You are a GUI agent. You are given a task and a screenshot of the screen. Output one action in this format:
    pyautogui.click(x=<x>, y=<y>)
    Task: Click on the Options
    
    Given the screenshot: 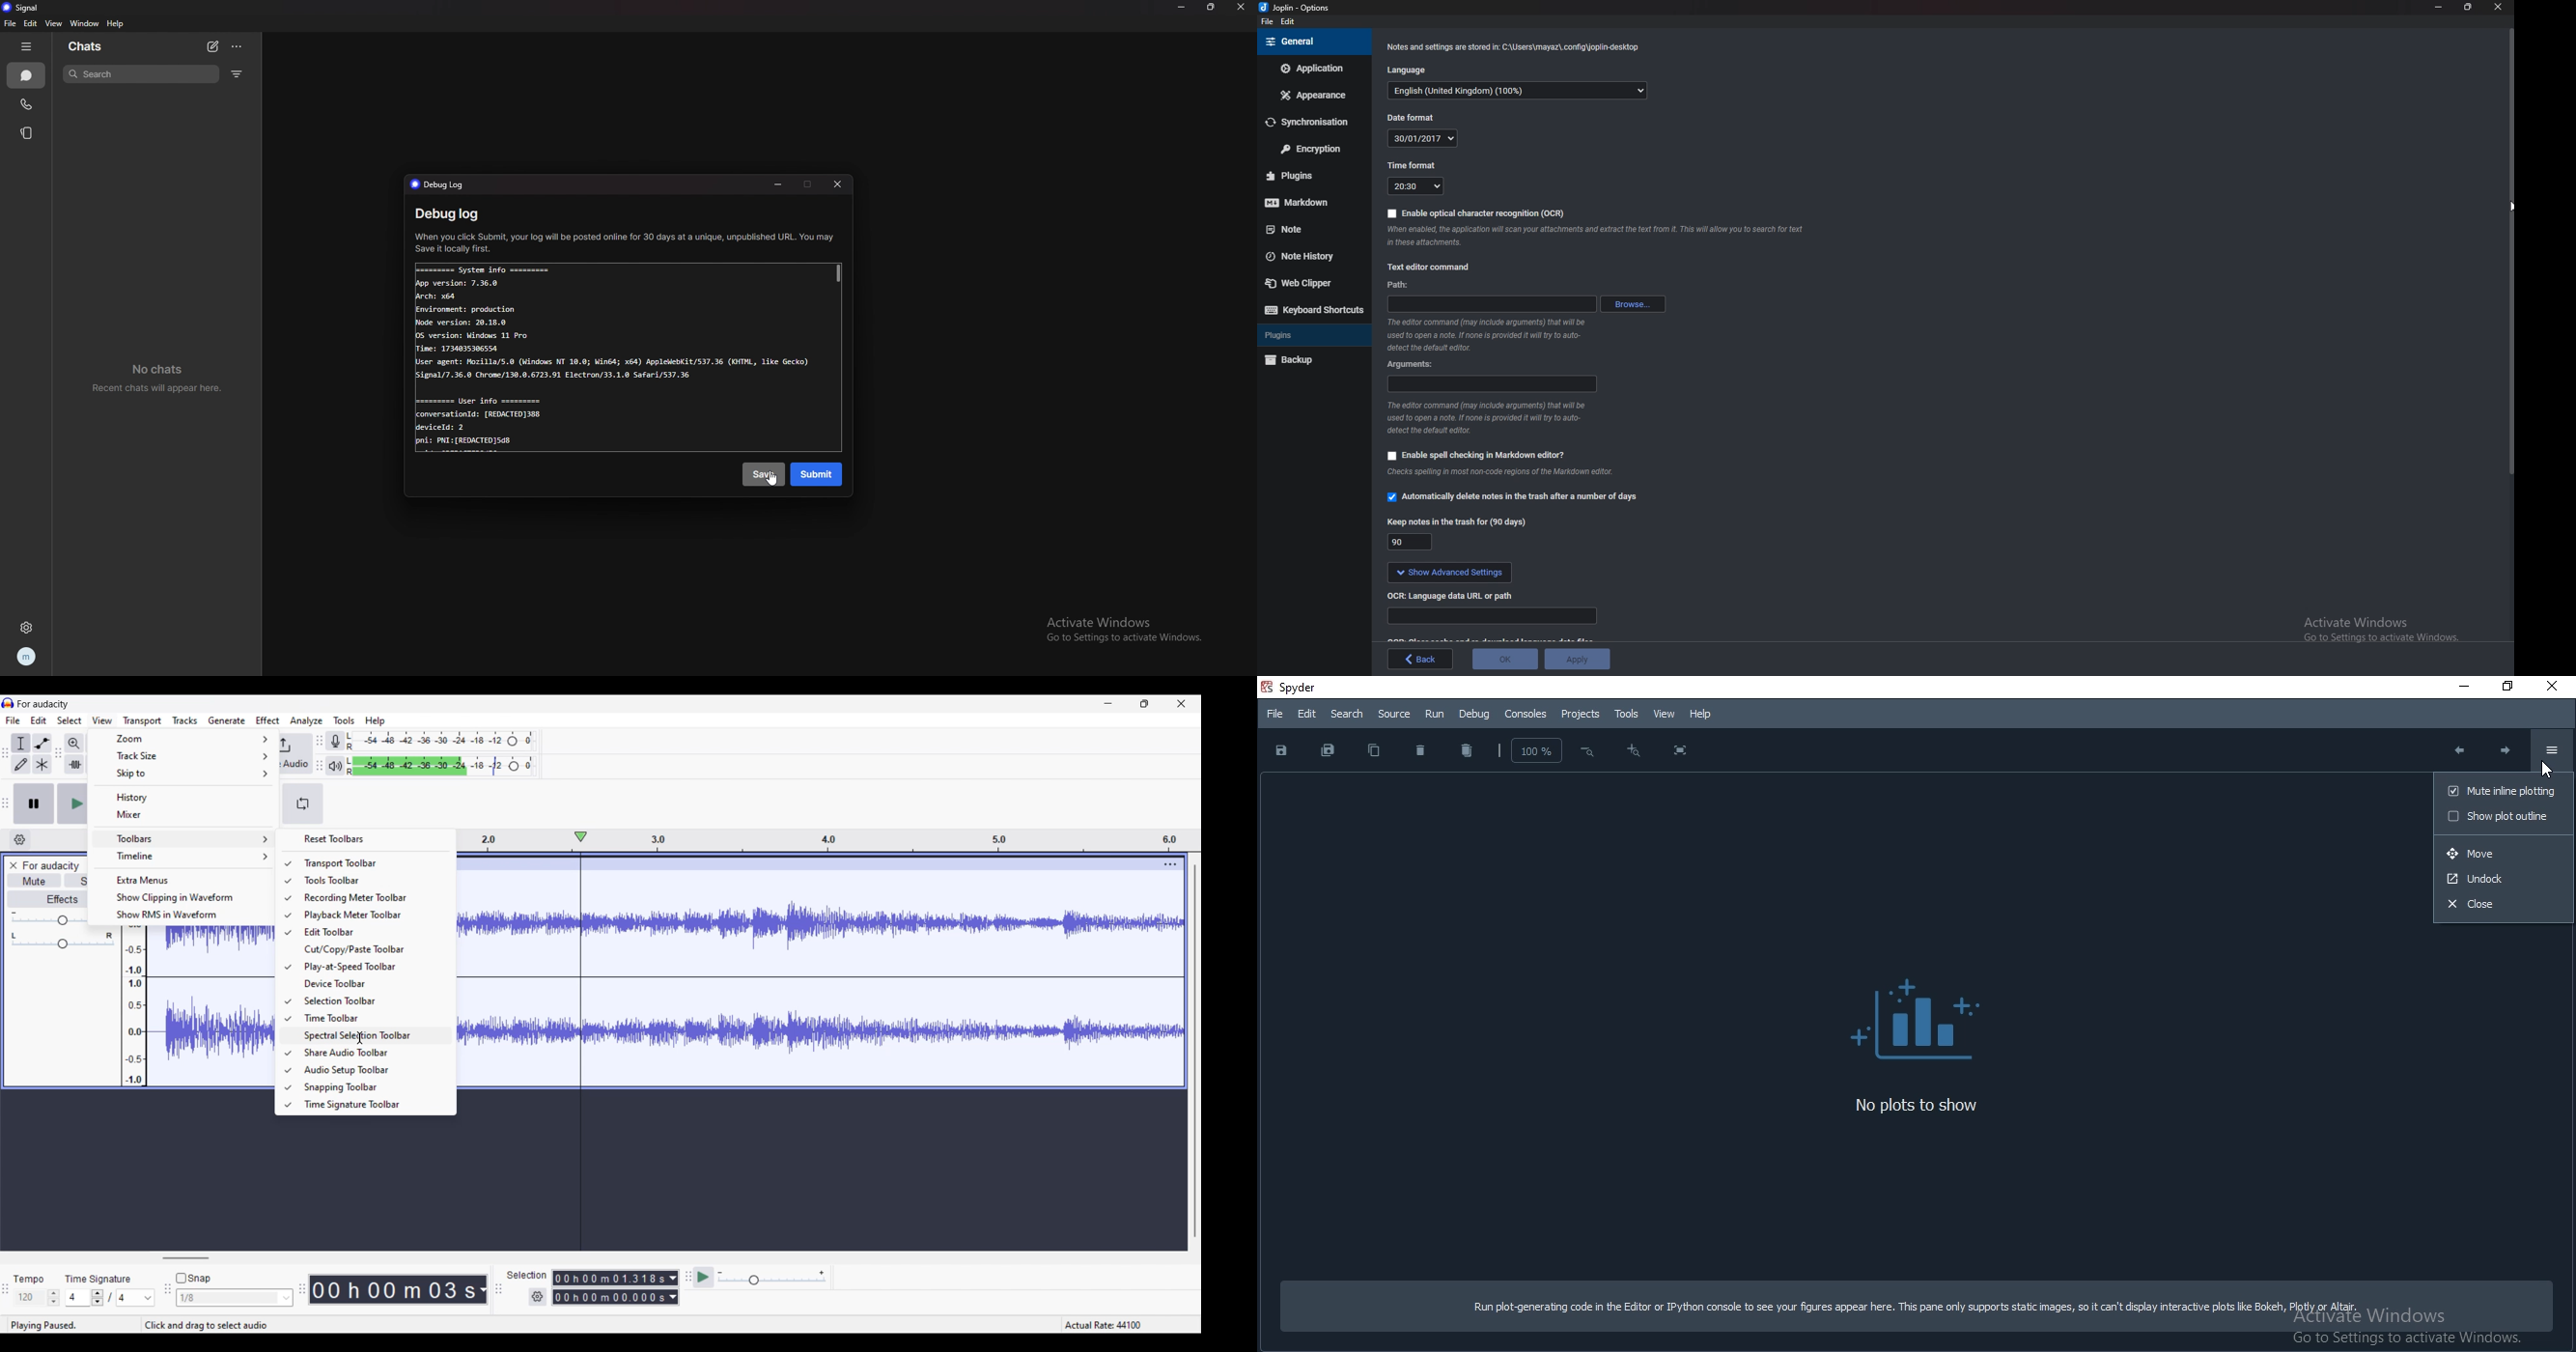 What is the action you would take?
    pyautogui.click(x=2552, y=750)
    